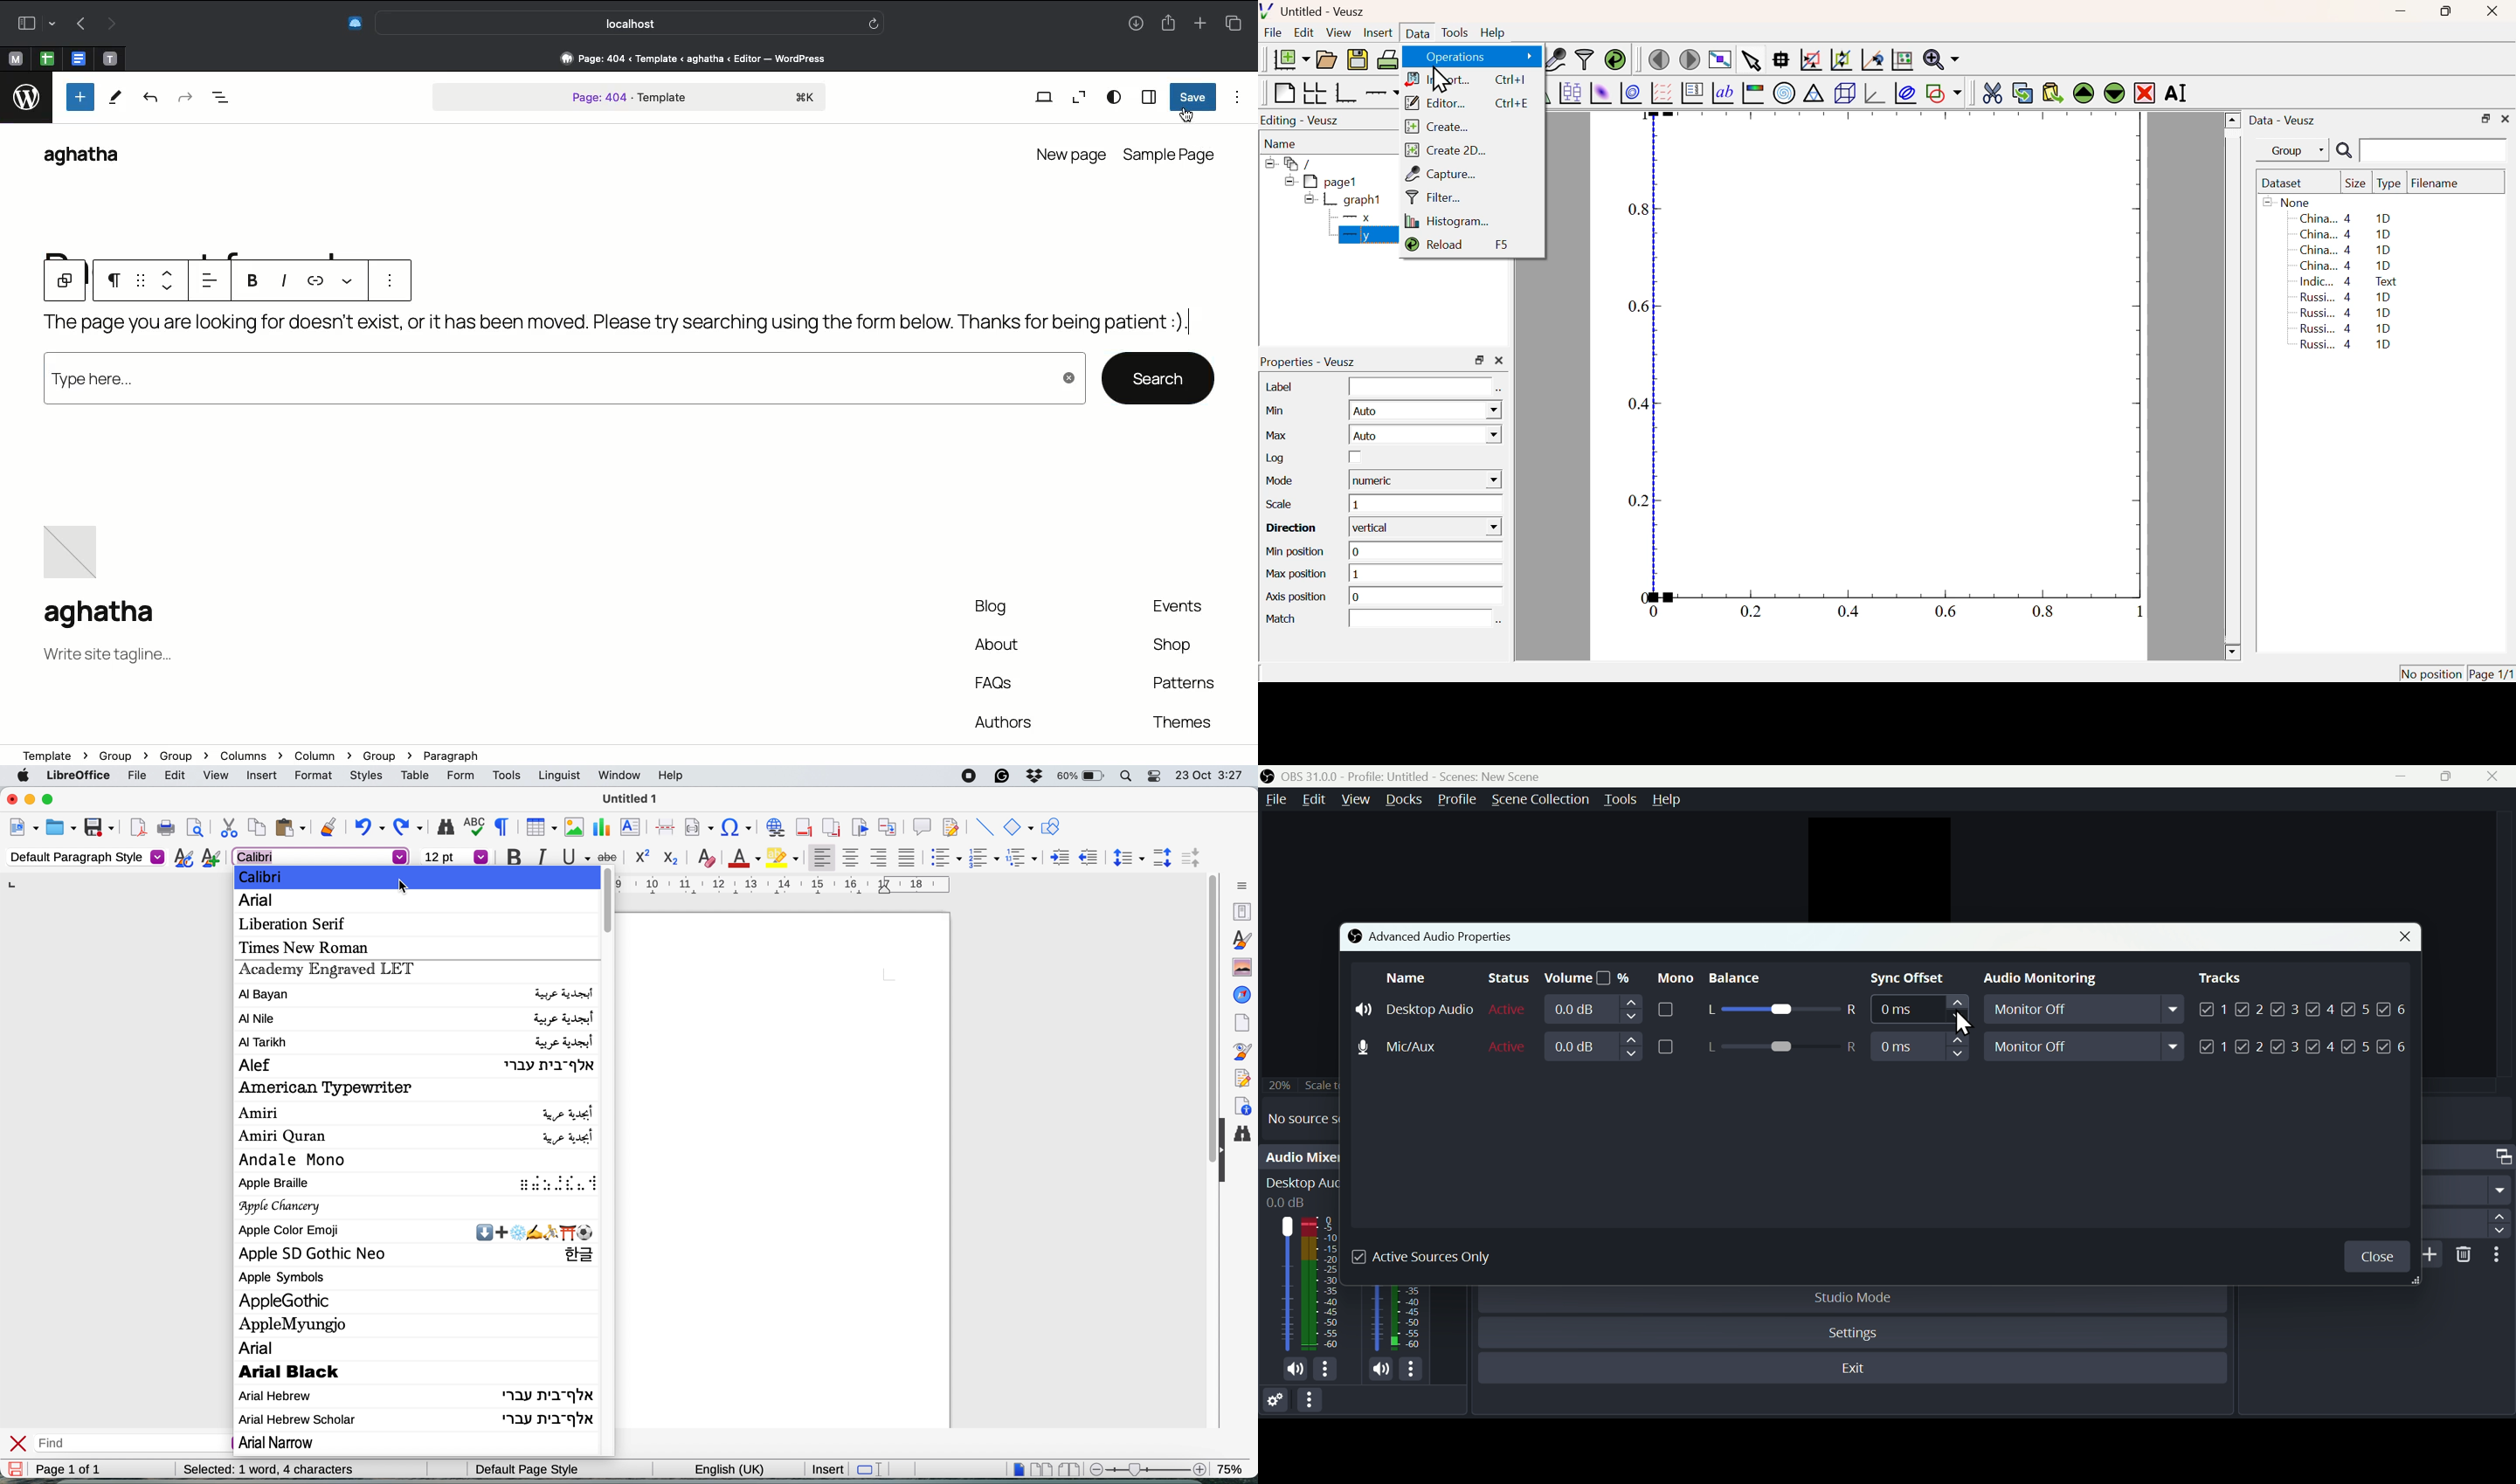 The width and height of the screenshot is (2520, 1484). What do you see at coordinates (114, 98) in the screenshot?
I see `Tools` at bounding box center [114, 98].